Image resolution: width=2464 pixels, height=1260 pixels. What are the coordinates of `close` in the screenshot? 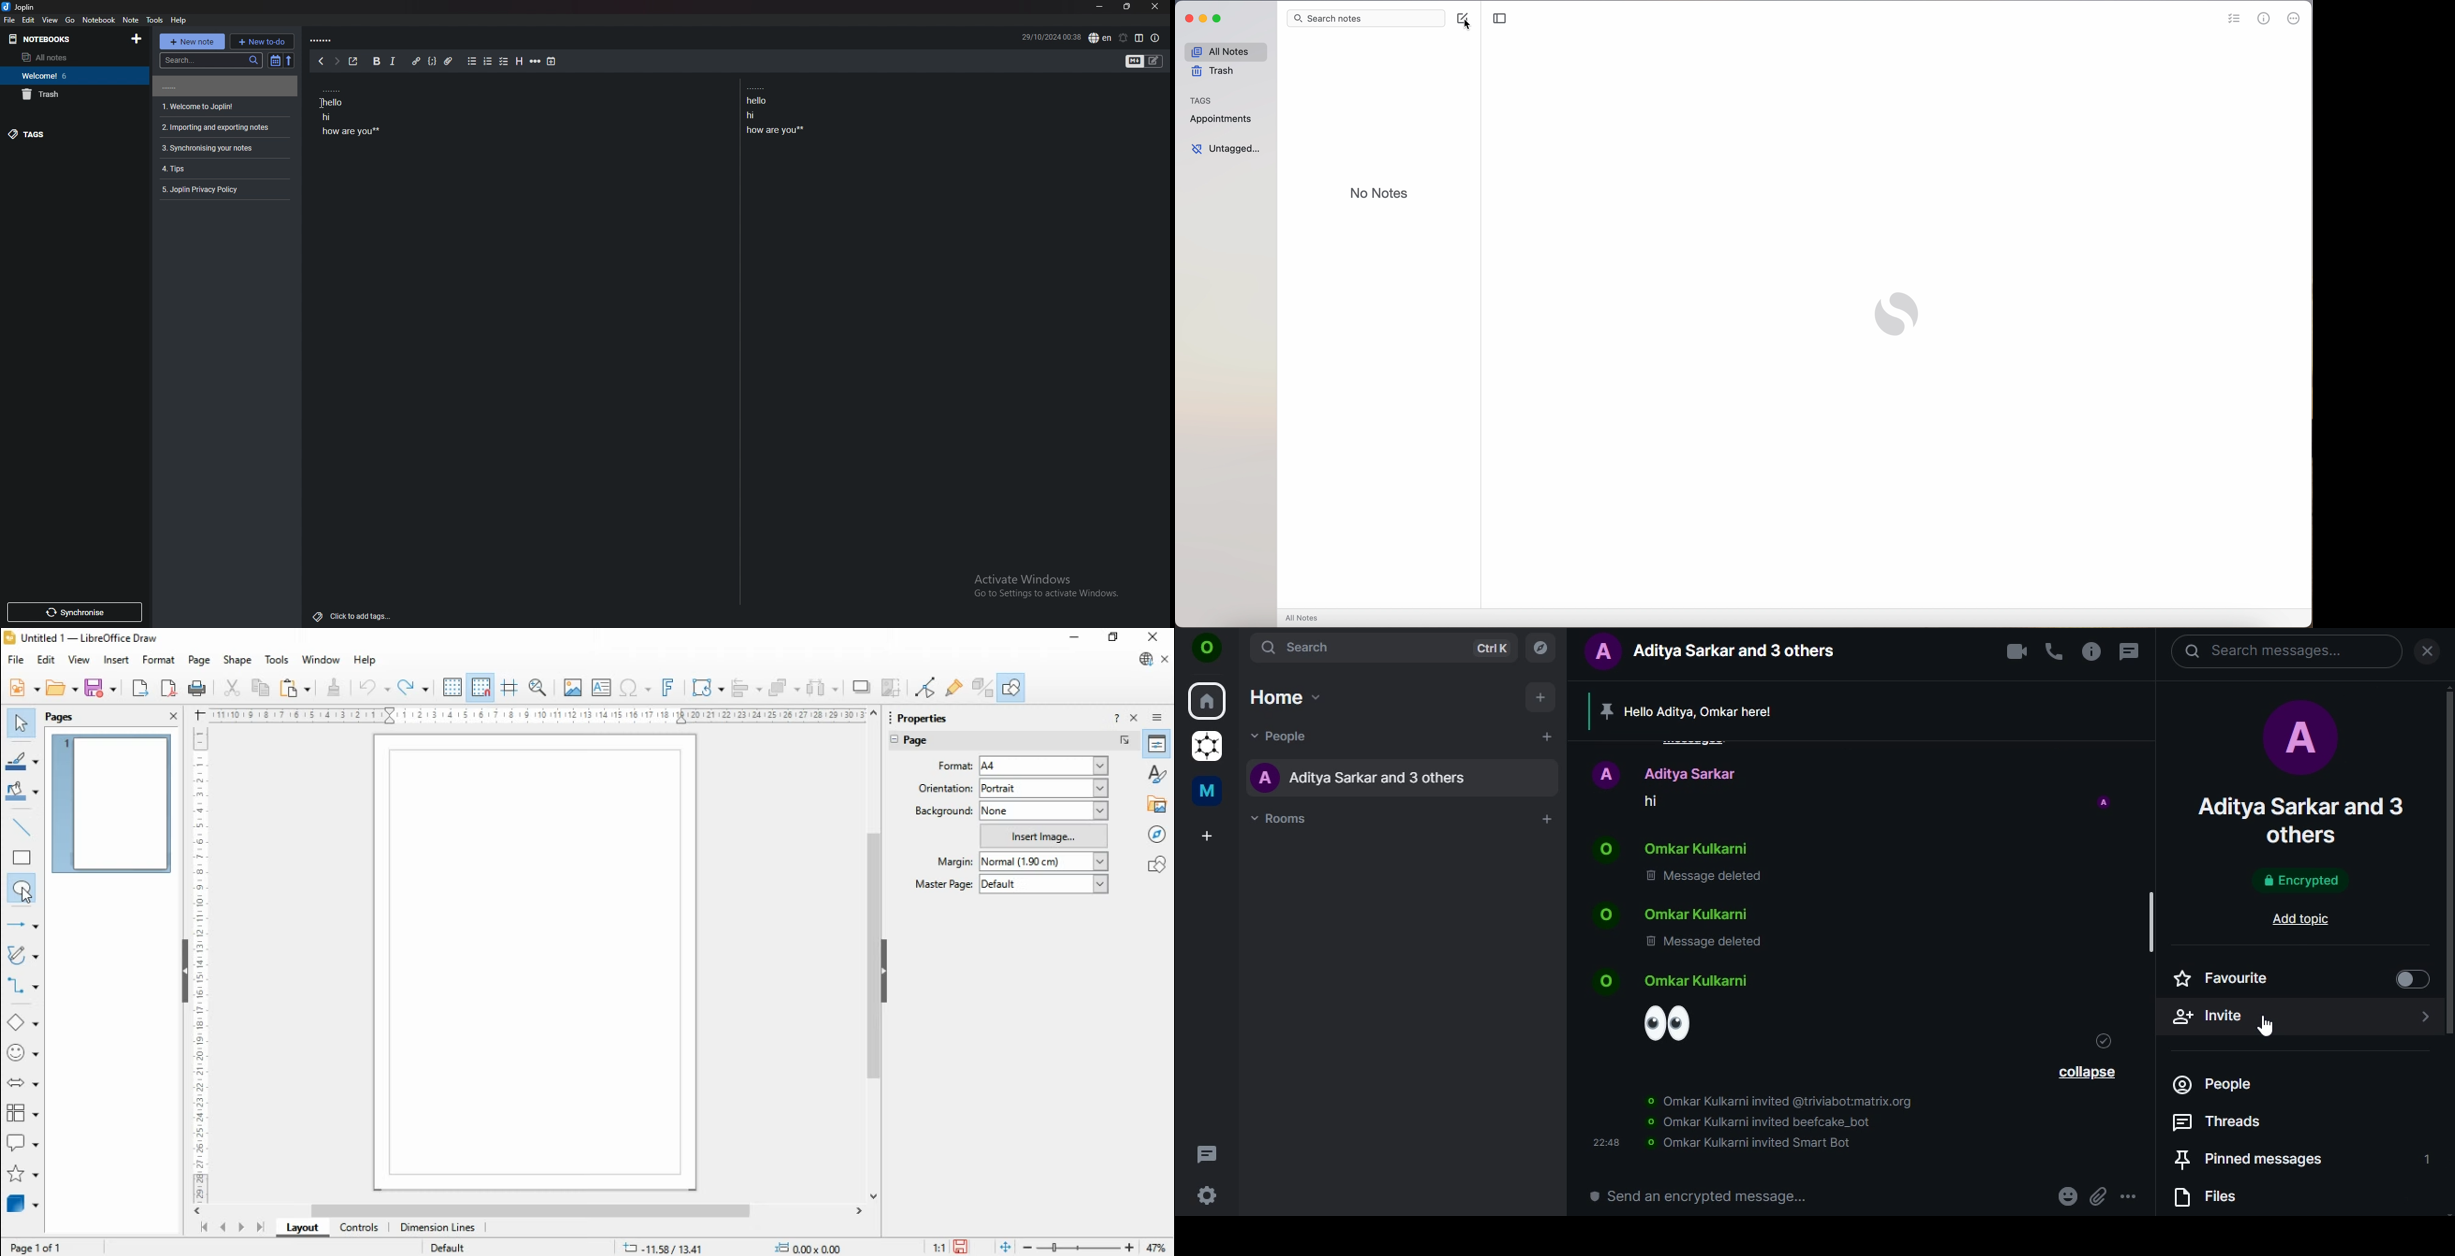 It's located at (2427, 652).